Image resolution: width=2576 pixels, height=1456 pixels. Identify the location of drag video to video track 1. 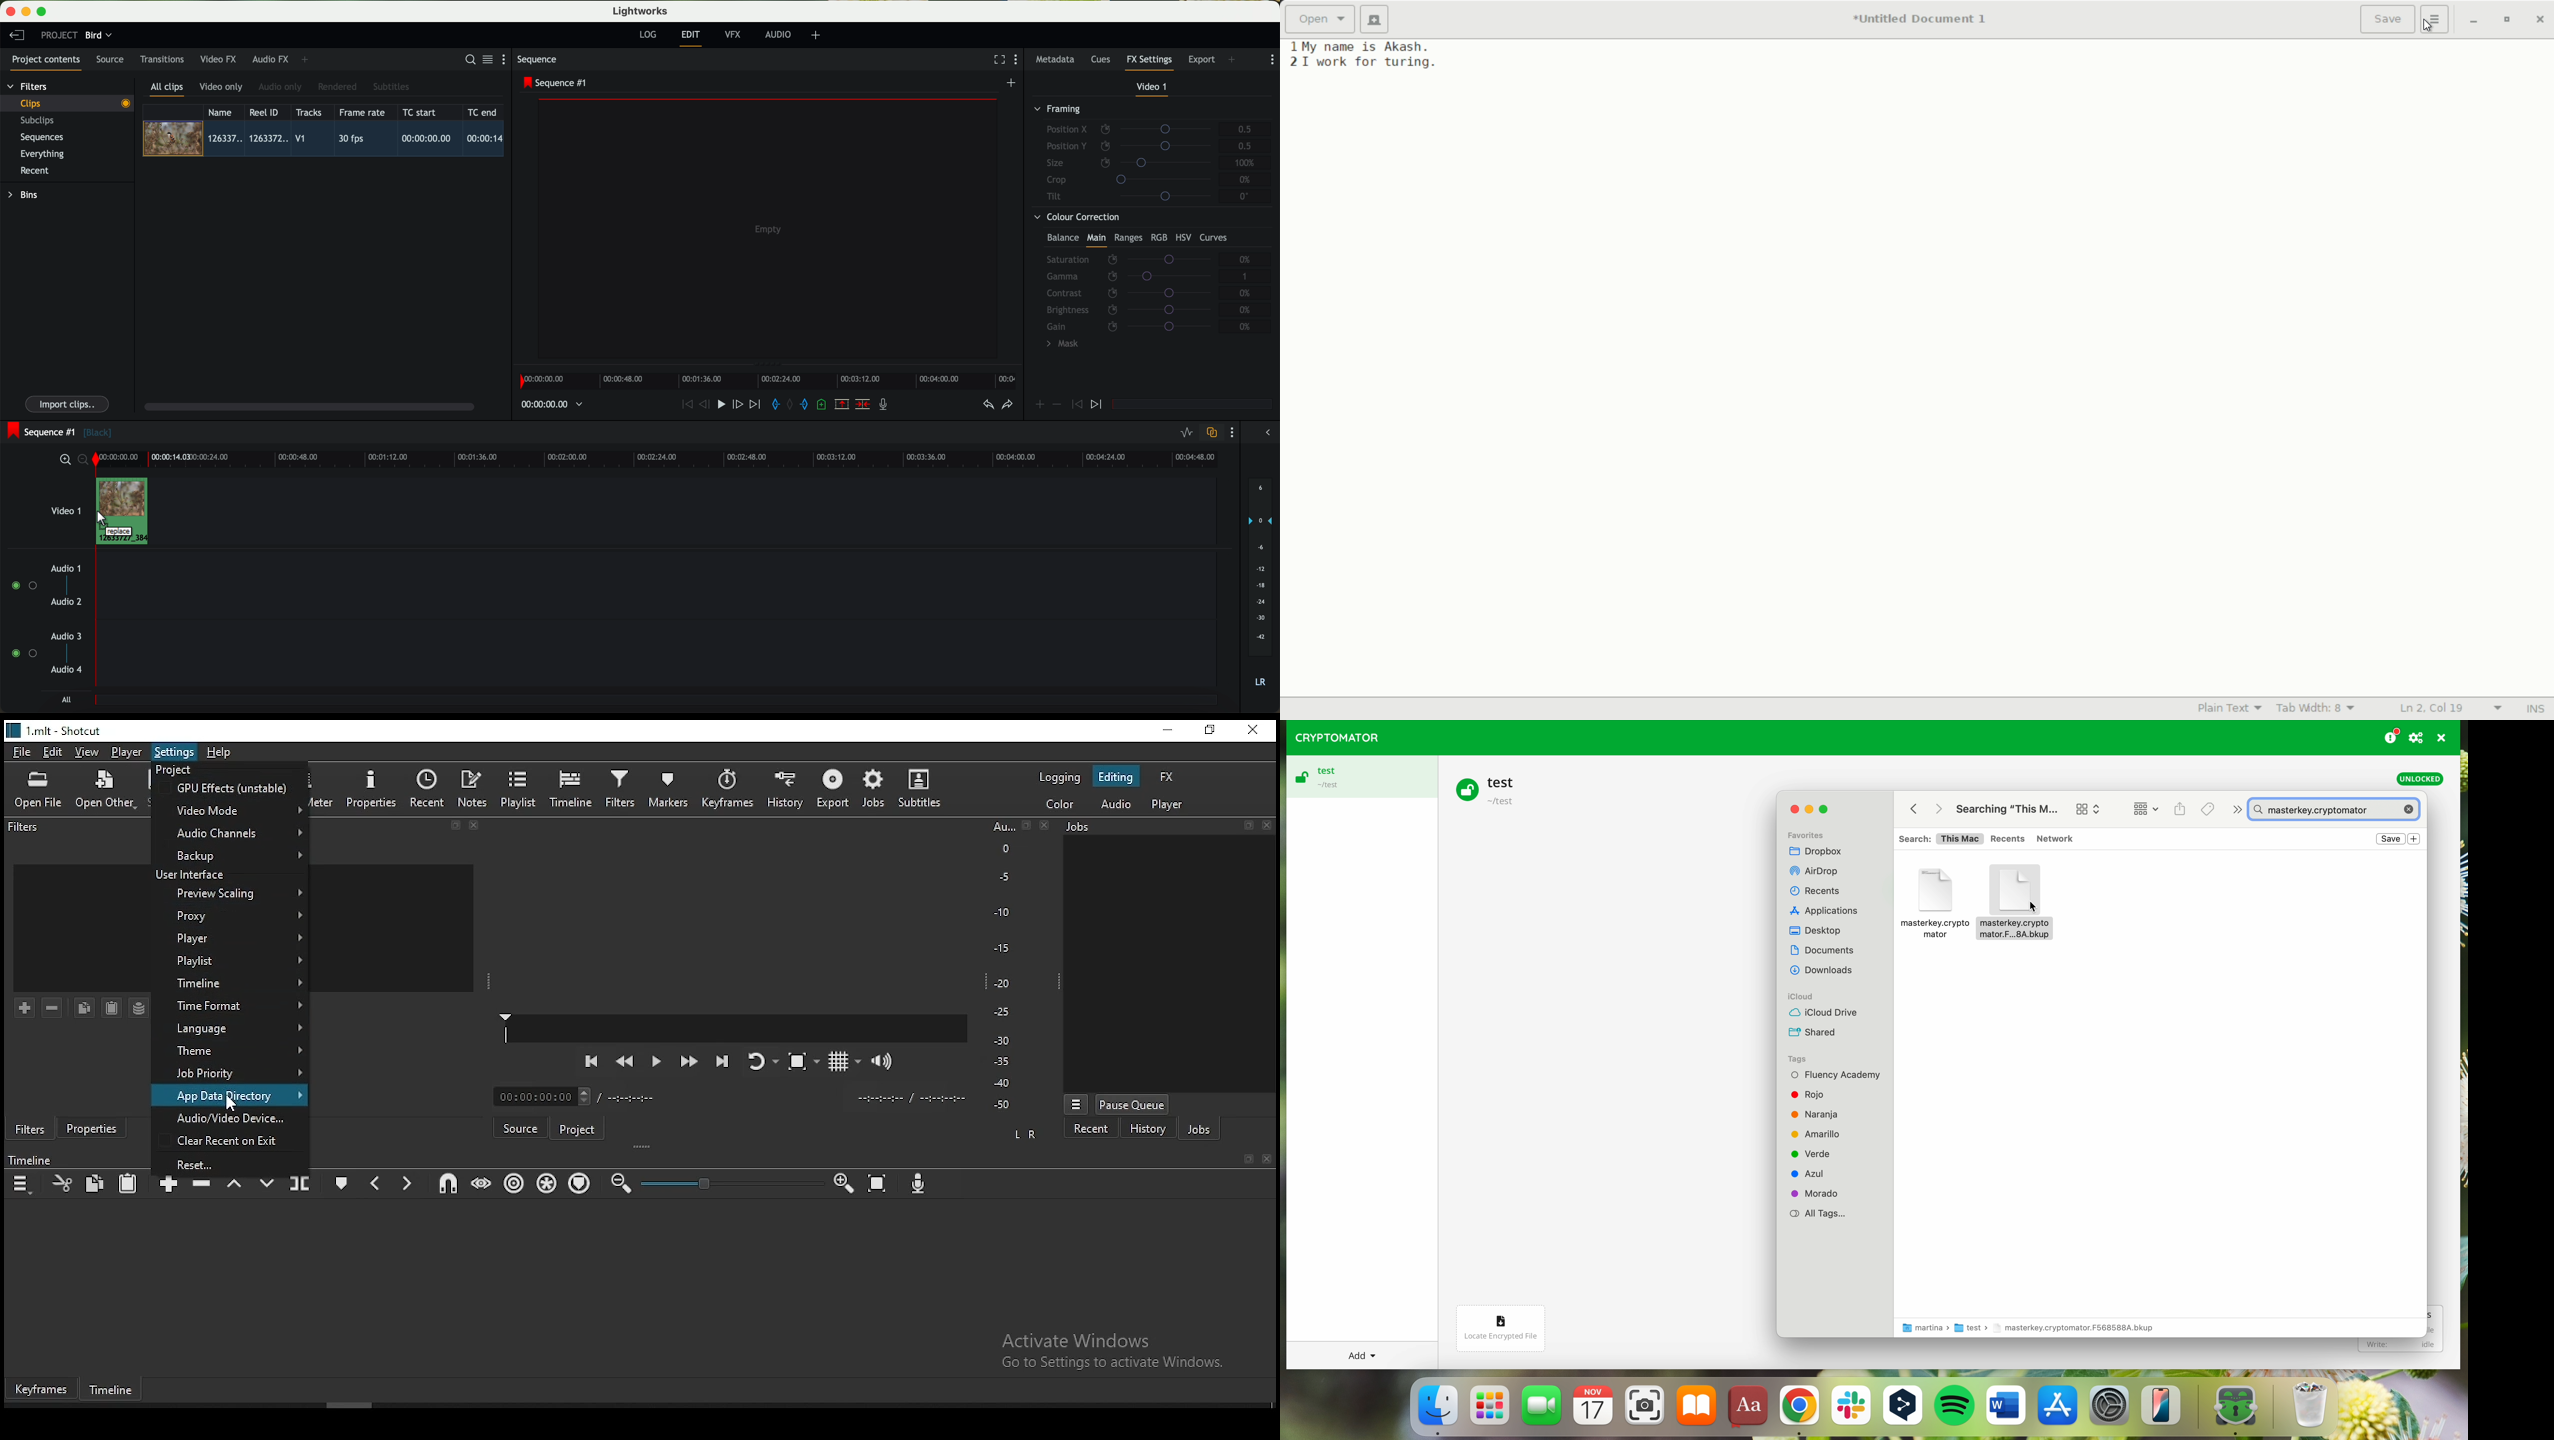
(123, 512).